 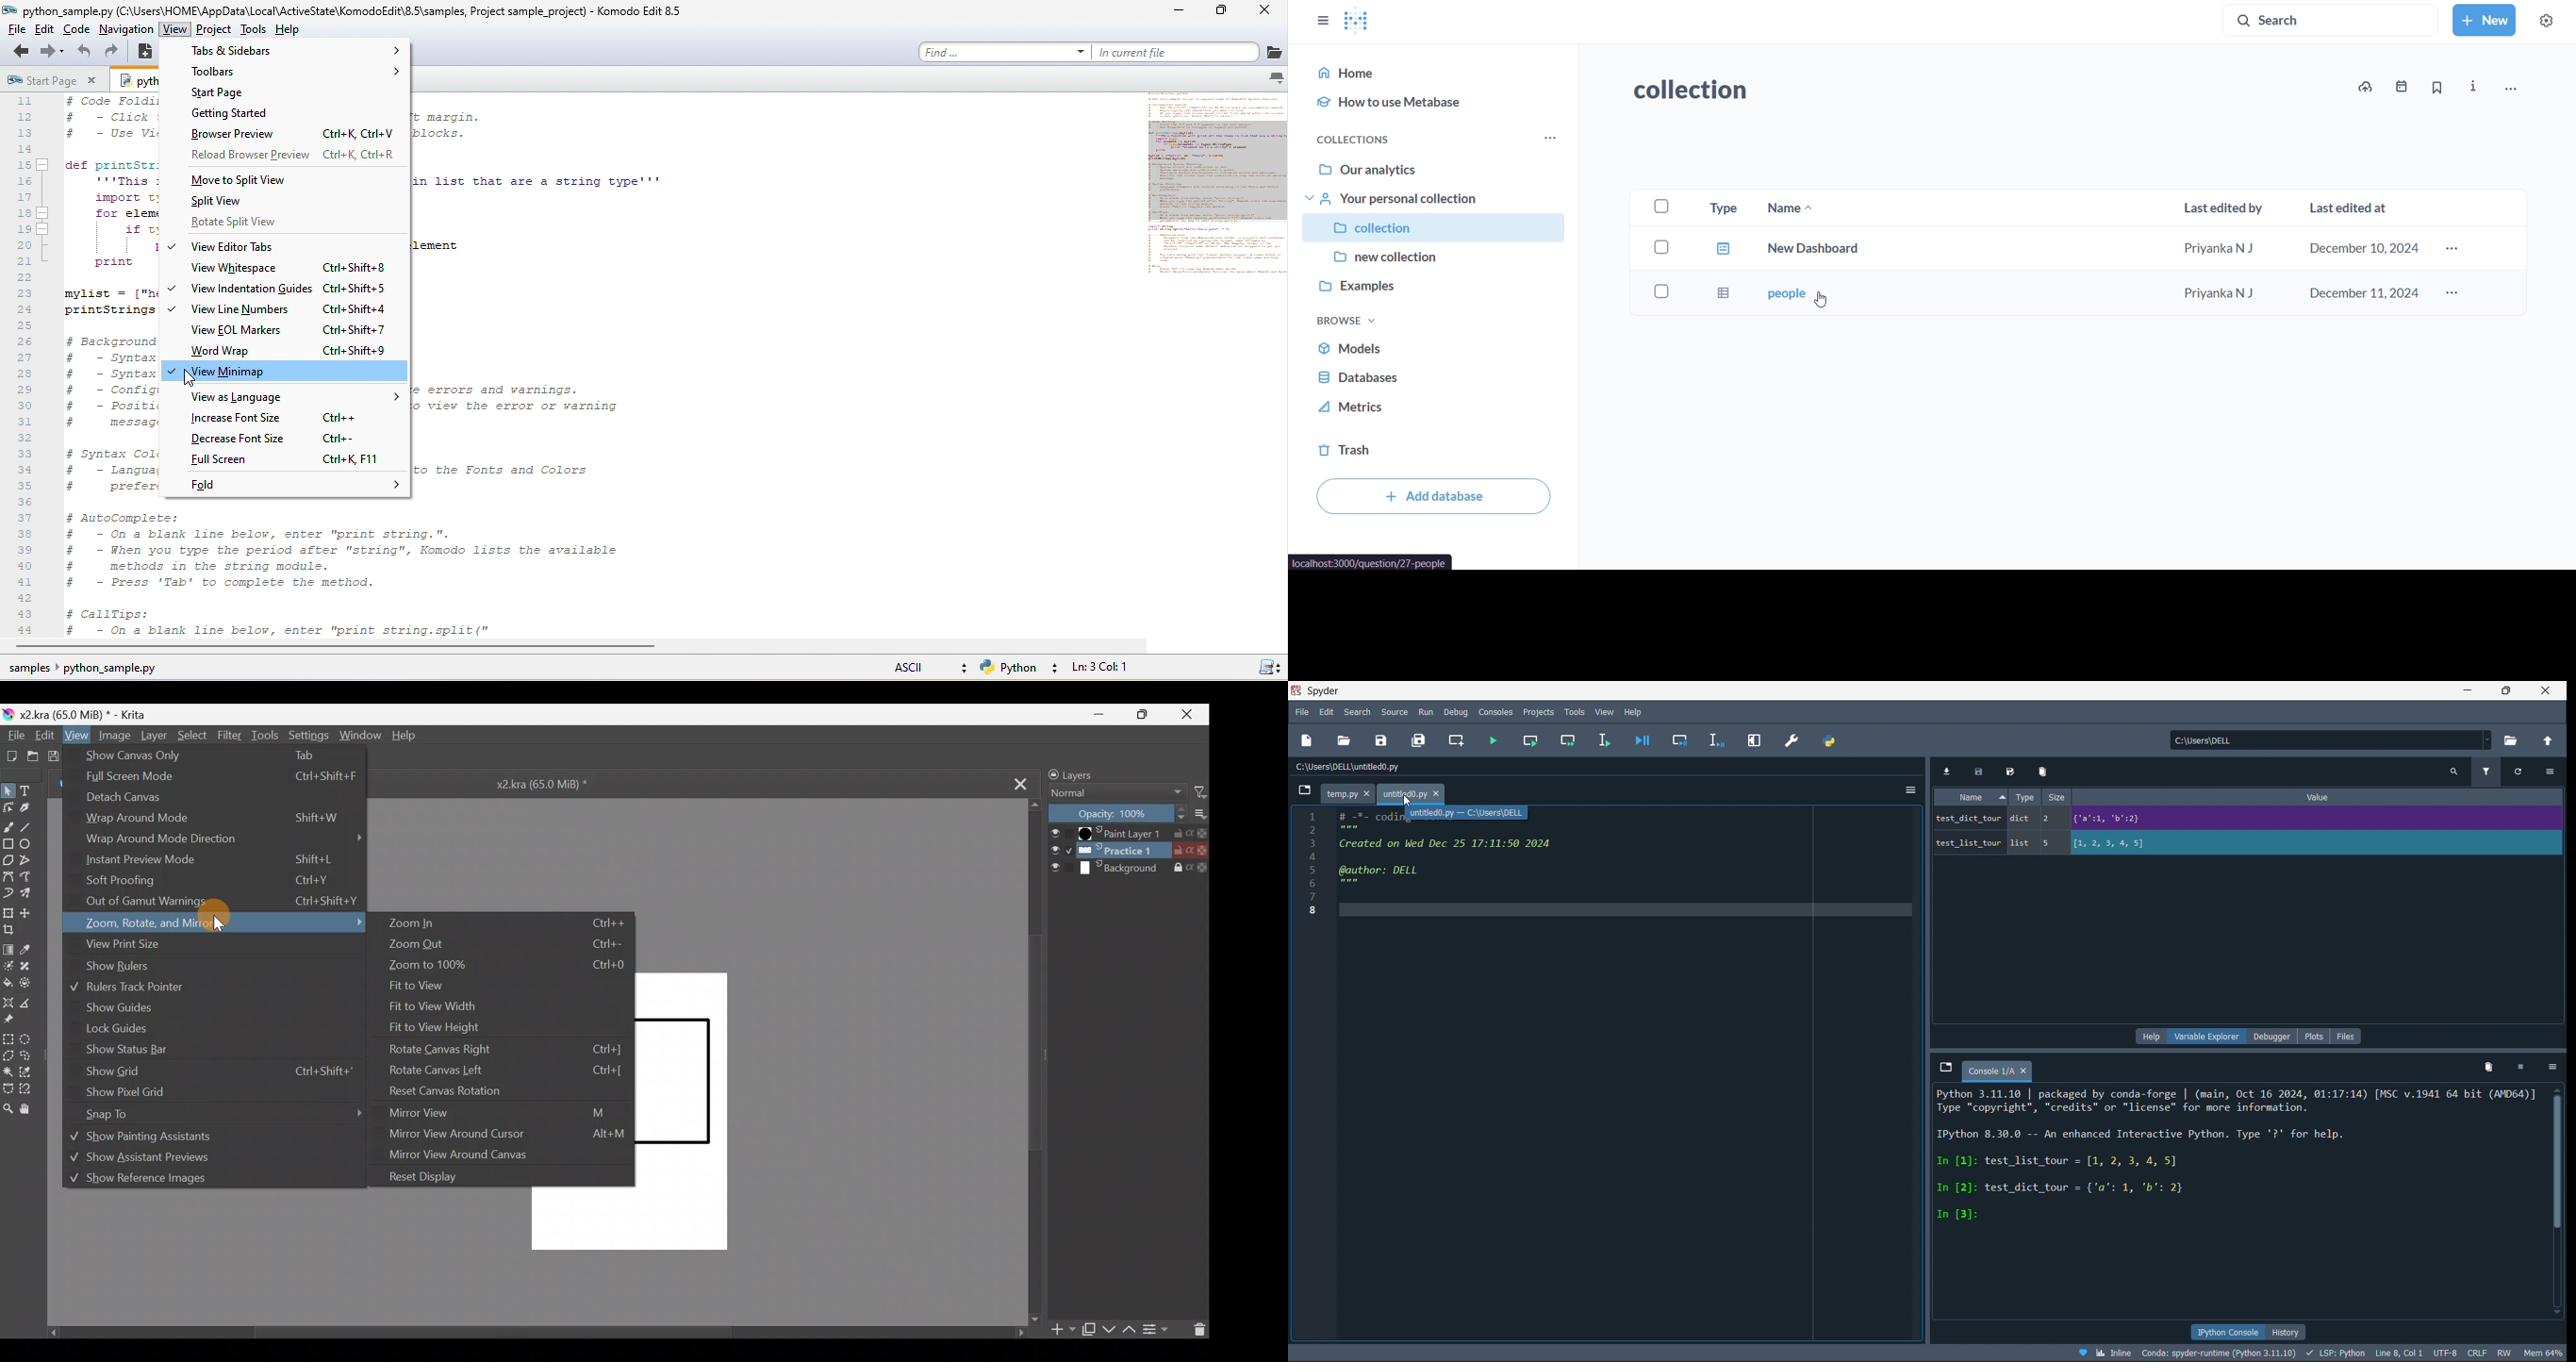 What do you see at coordinates (2357, 210) in the screenshot?
I see `last edited at ` at bounding box center [2357, 210].